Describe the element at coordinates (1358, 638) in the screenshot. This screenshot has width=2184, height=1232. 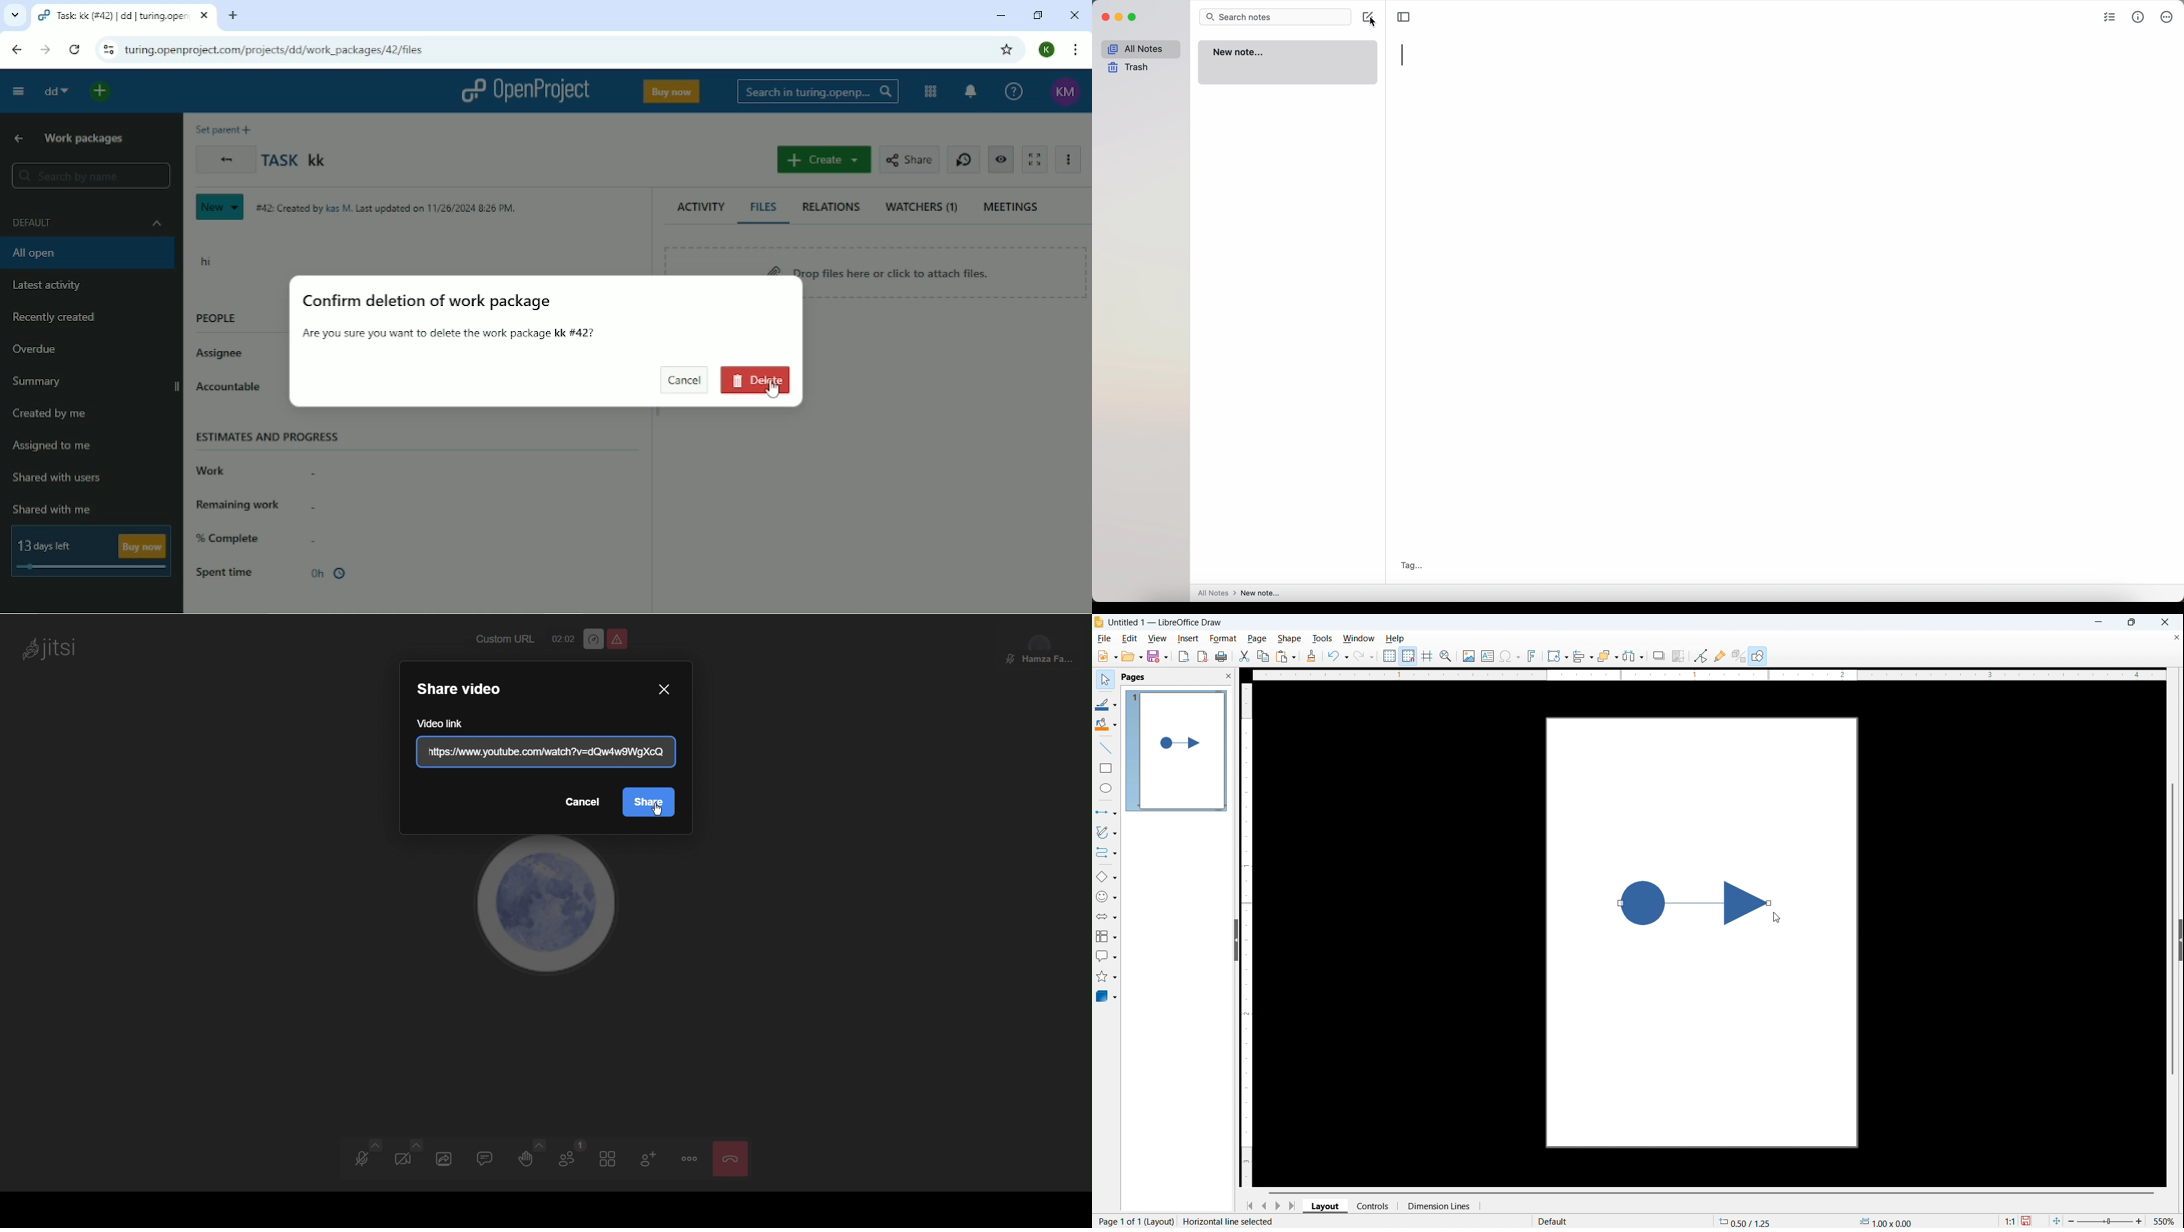
I see `Window ` at that location.